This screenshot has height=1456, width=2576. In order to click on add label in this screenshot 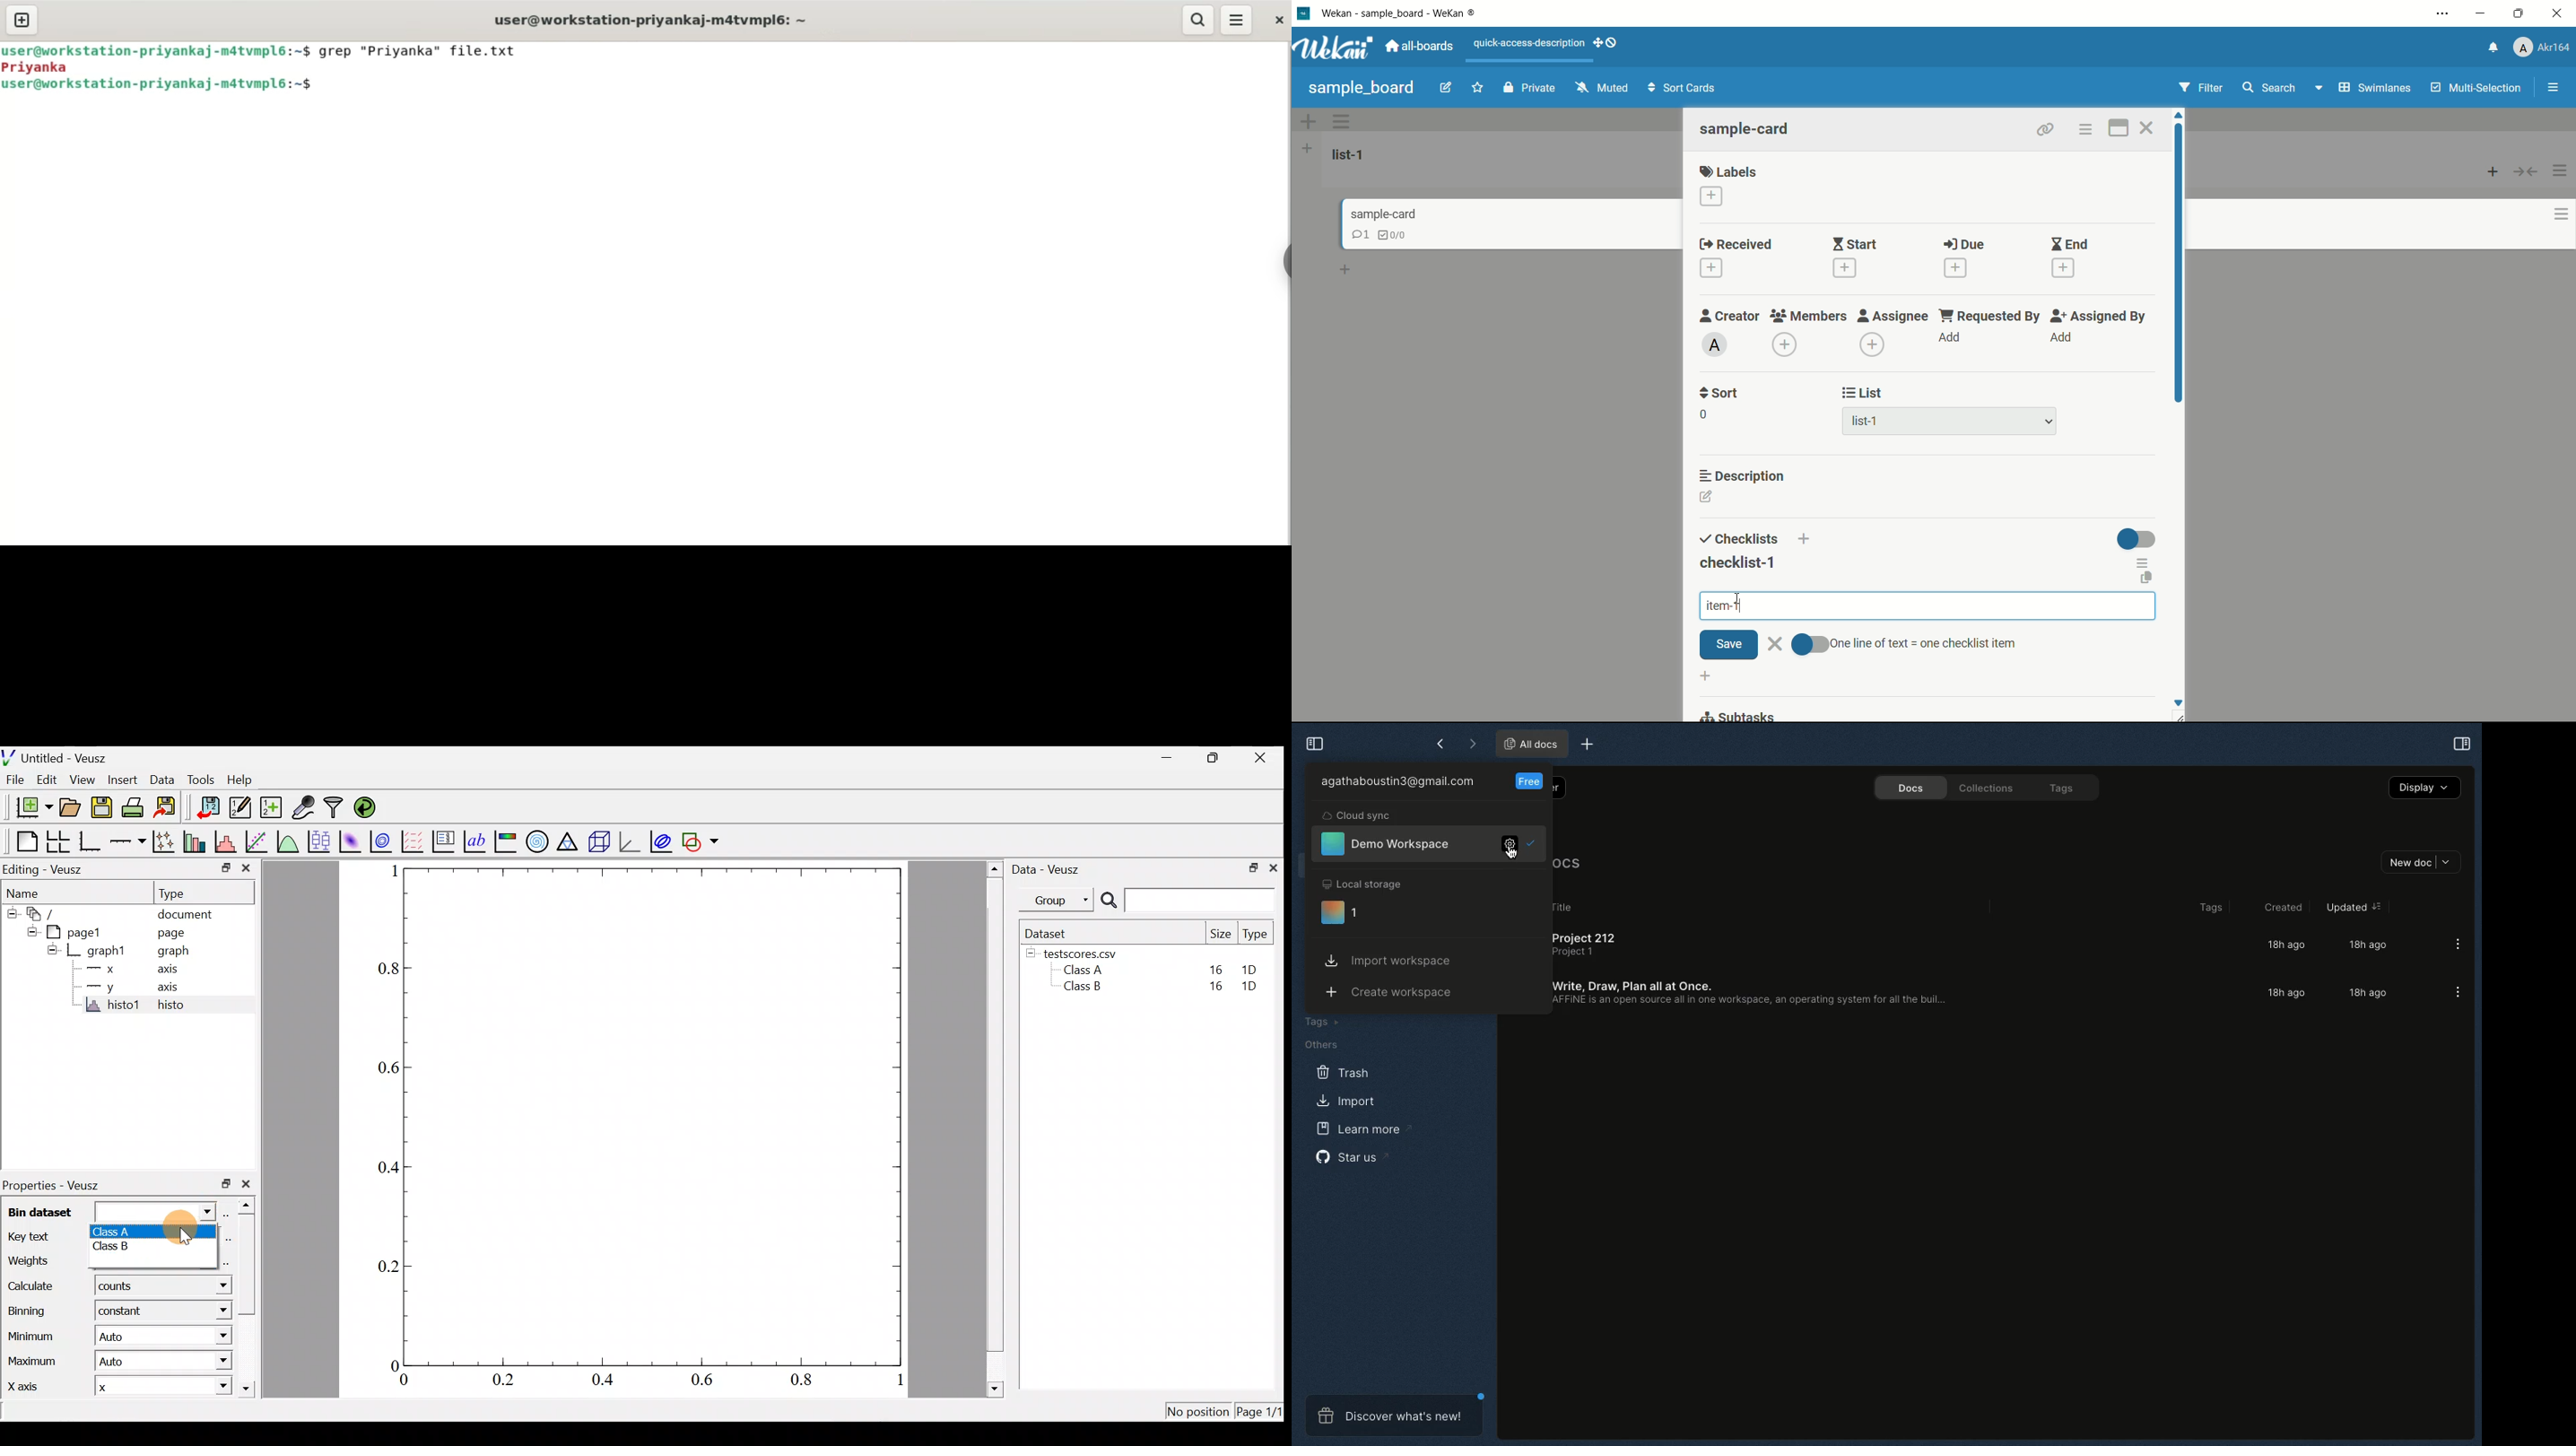, I will do `click(1709, 196)`.